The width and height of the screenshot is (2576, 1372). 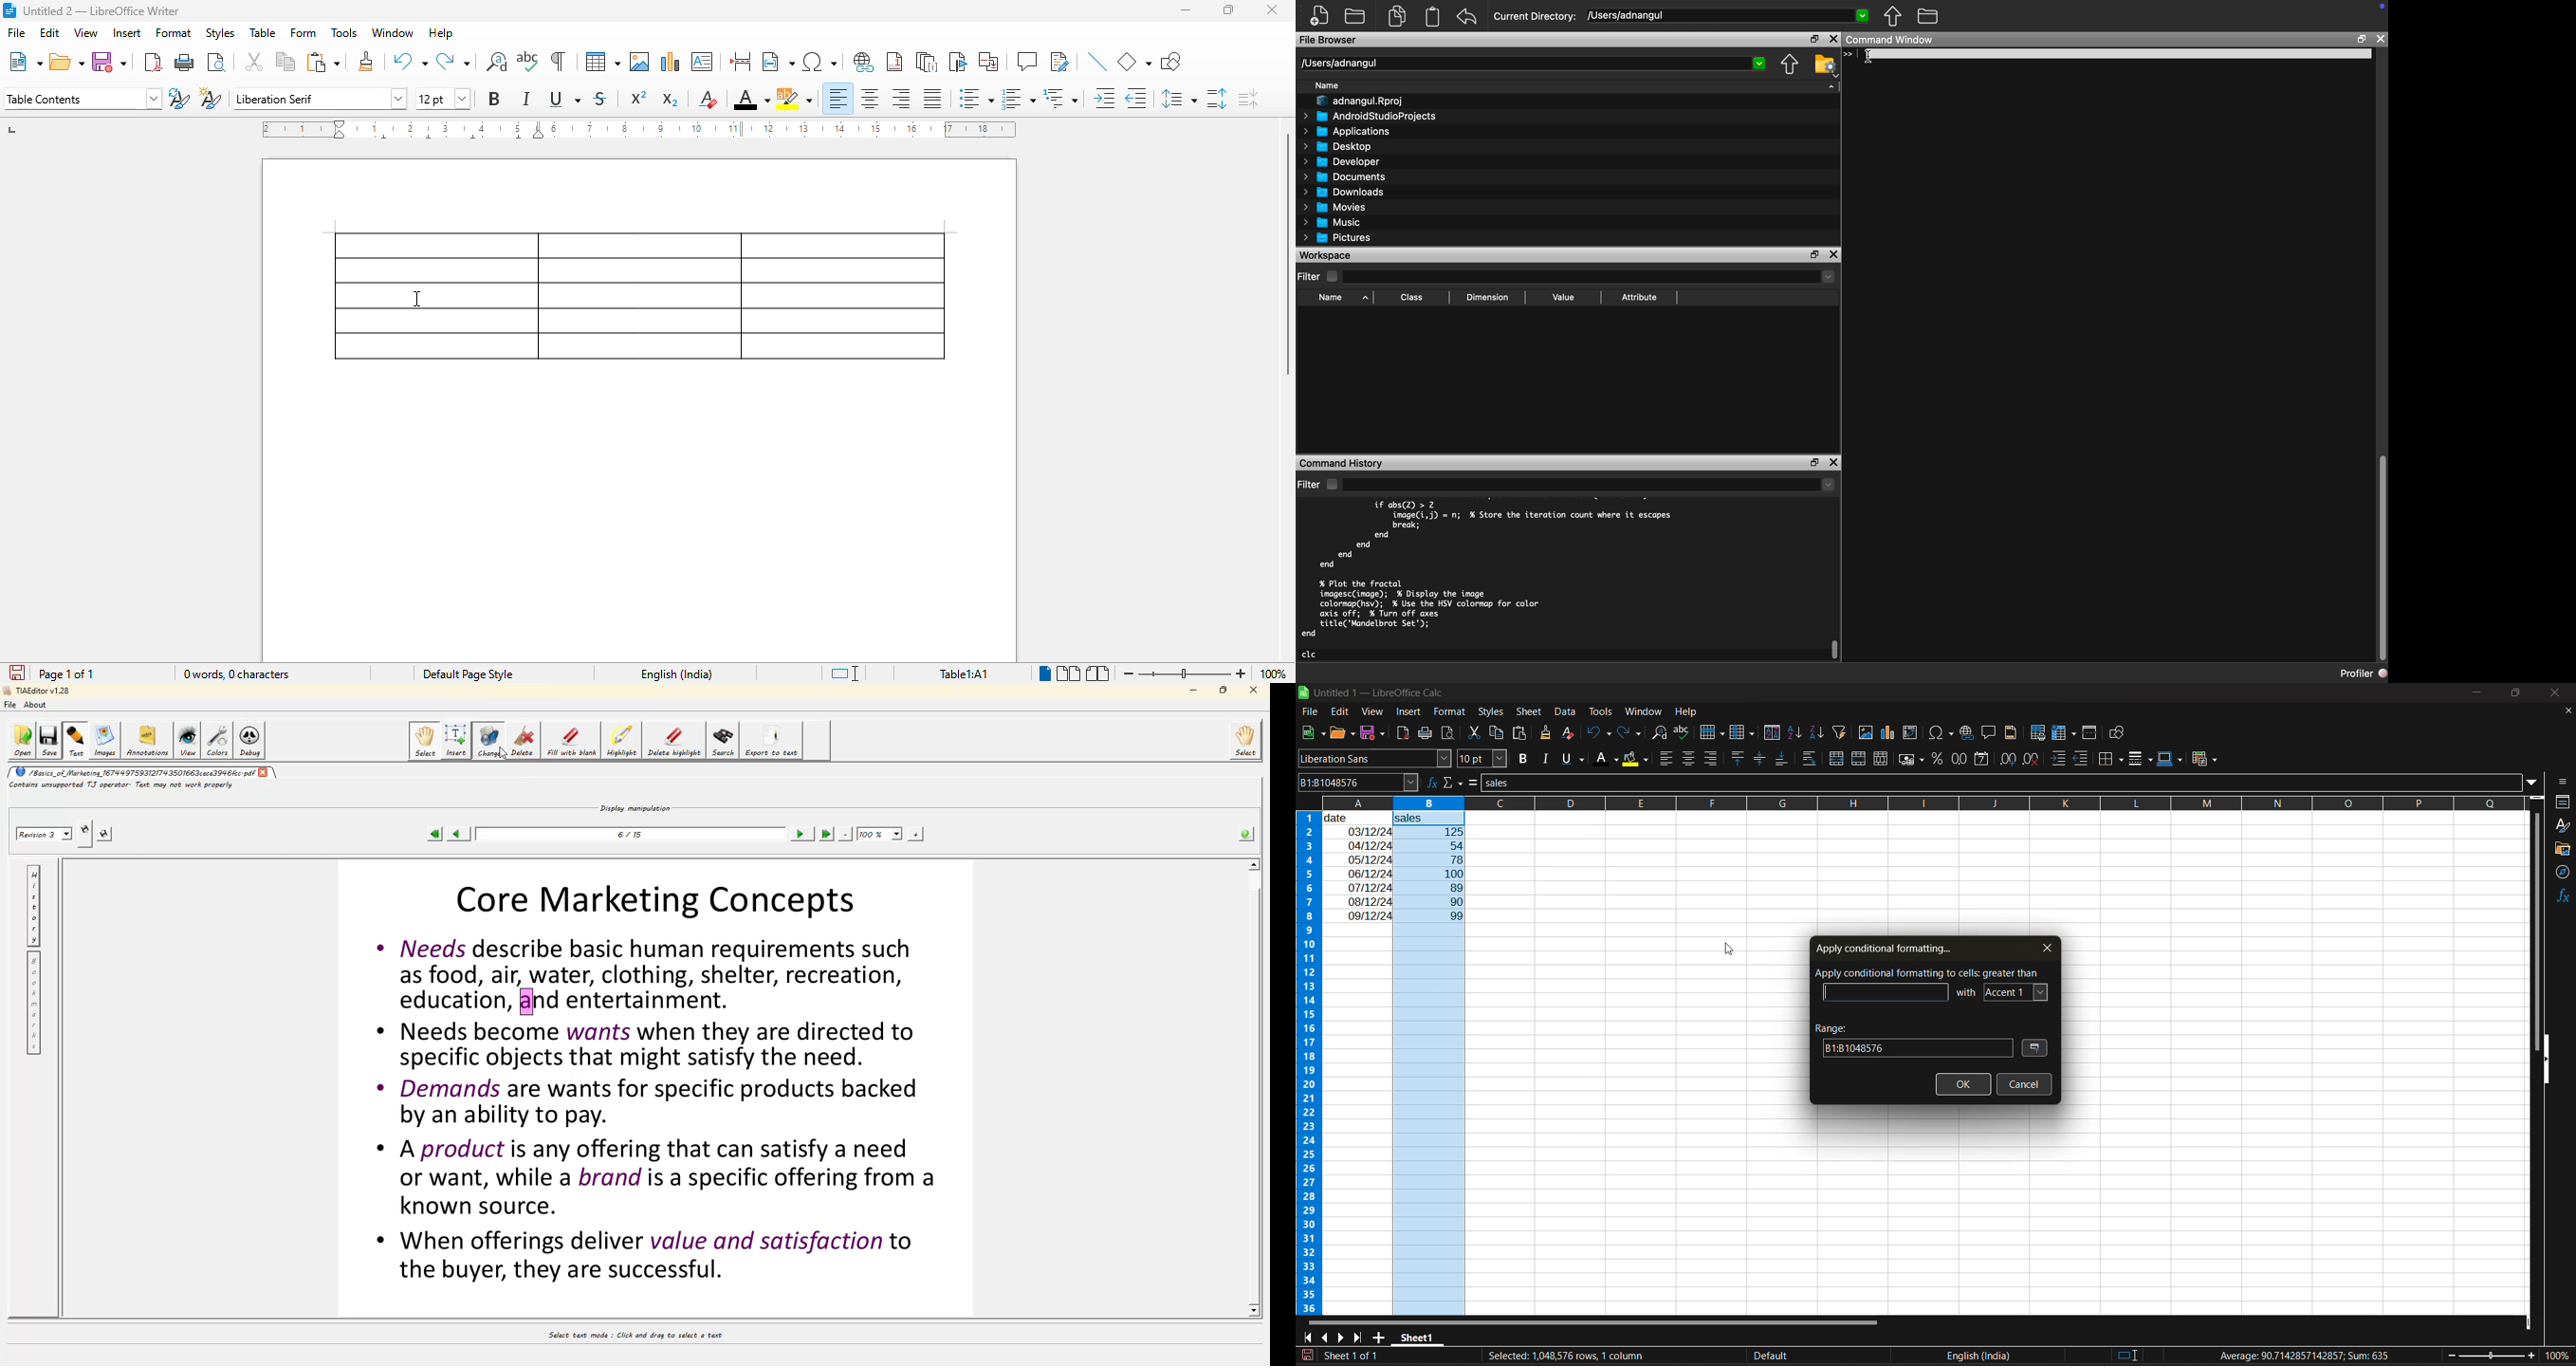 I want to click on font size, so click(x=1482, y=758).